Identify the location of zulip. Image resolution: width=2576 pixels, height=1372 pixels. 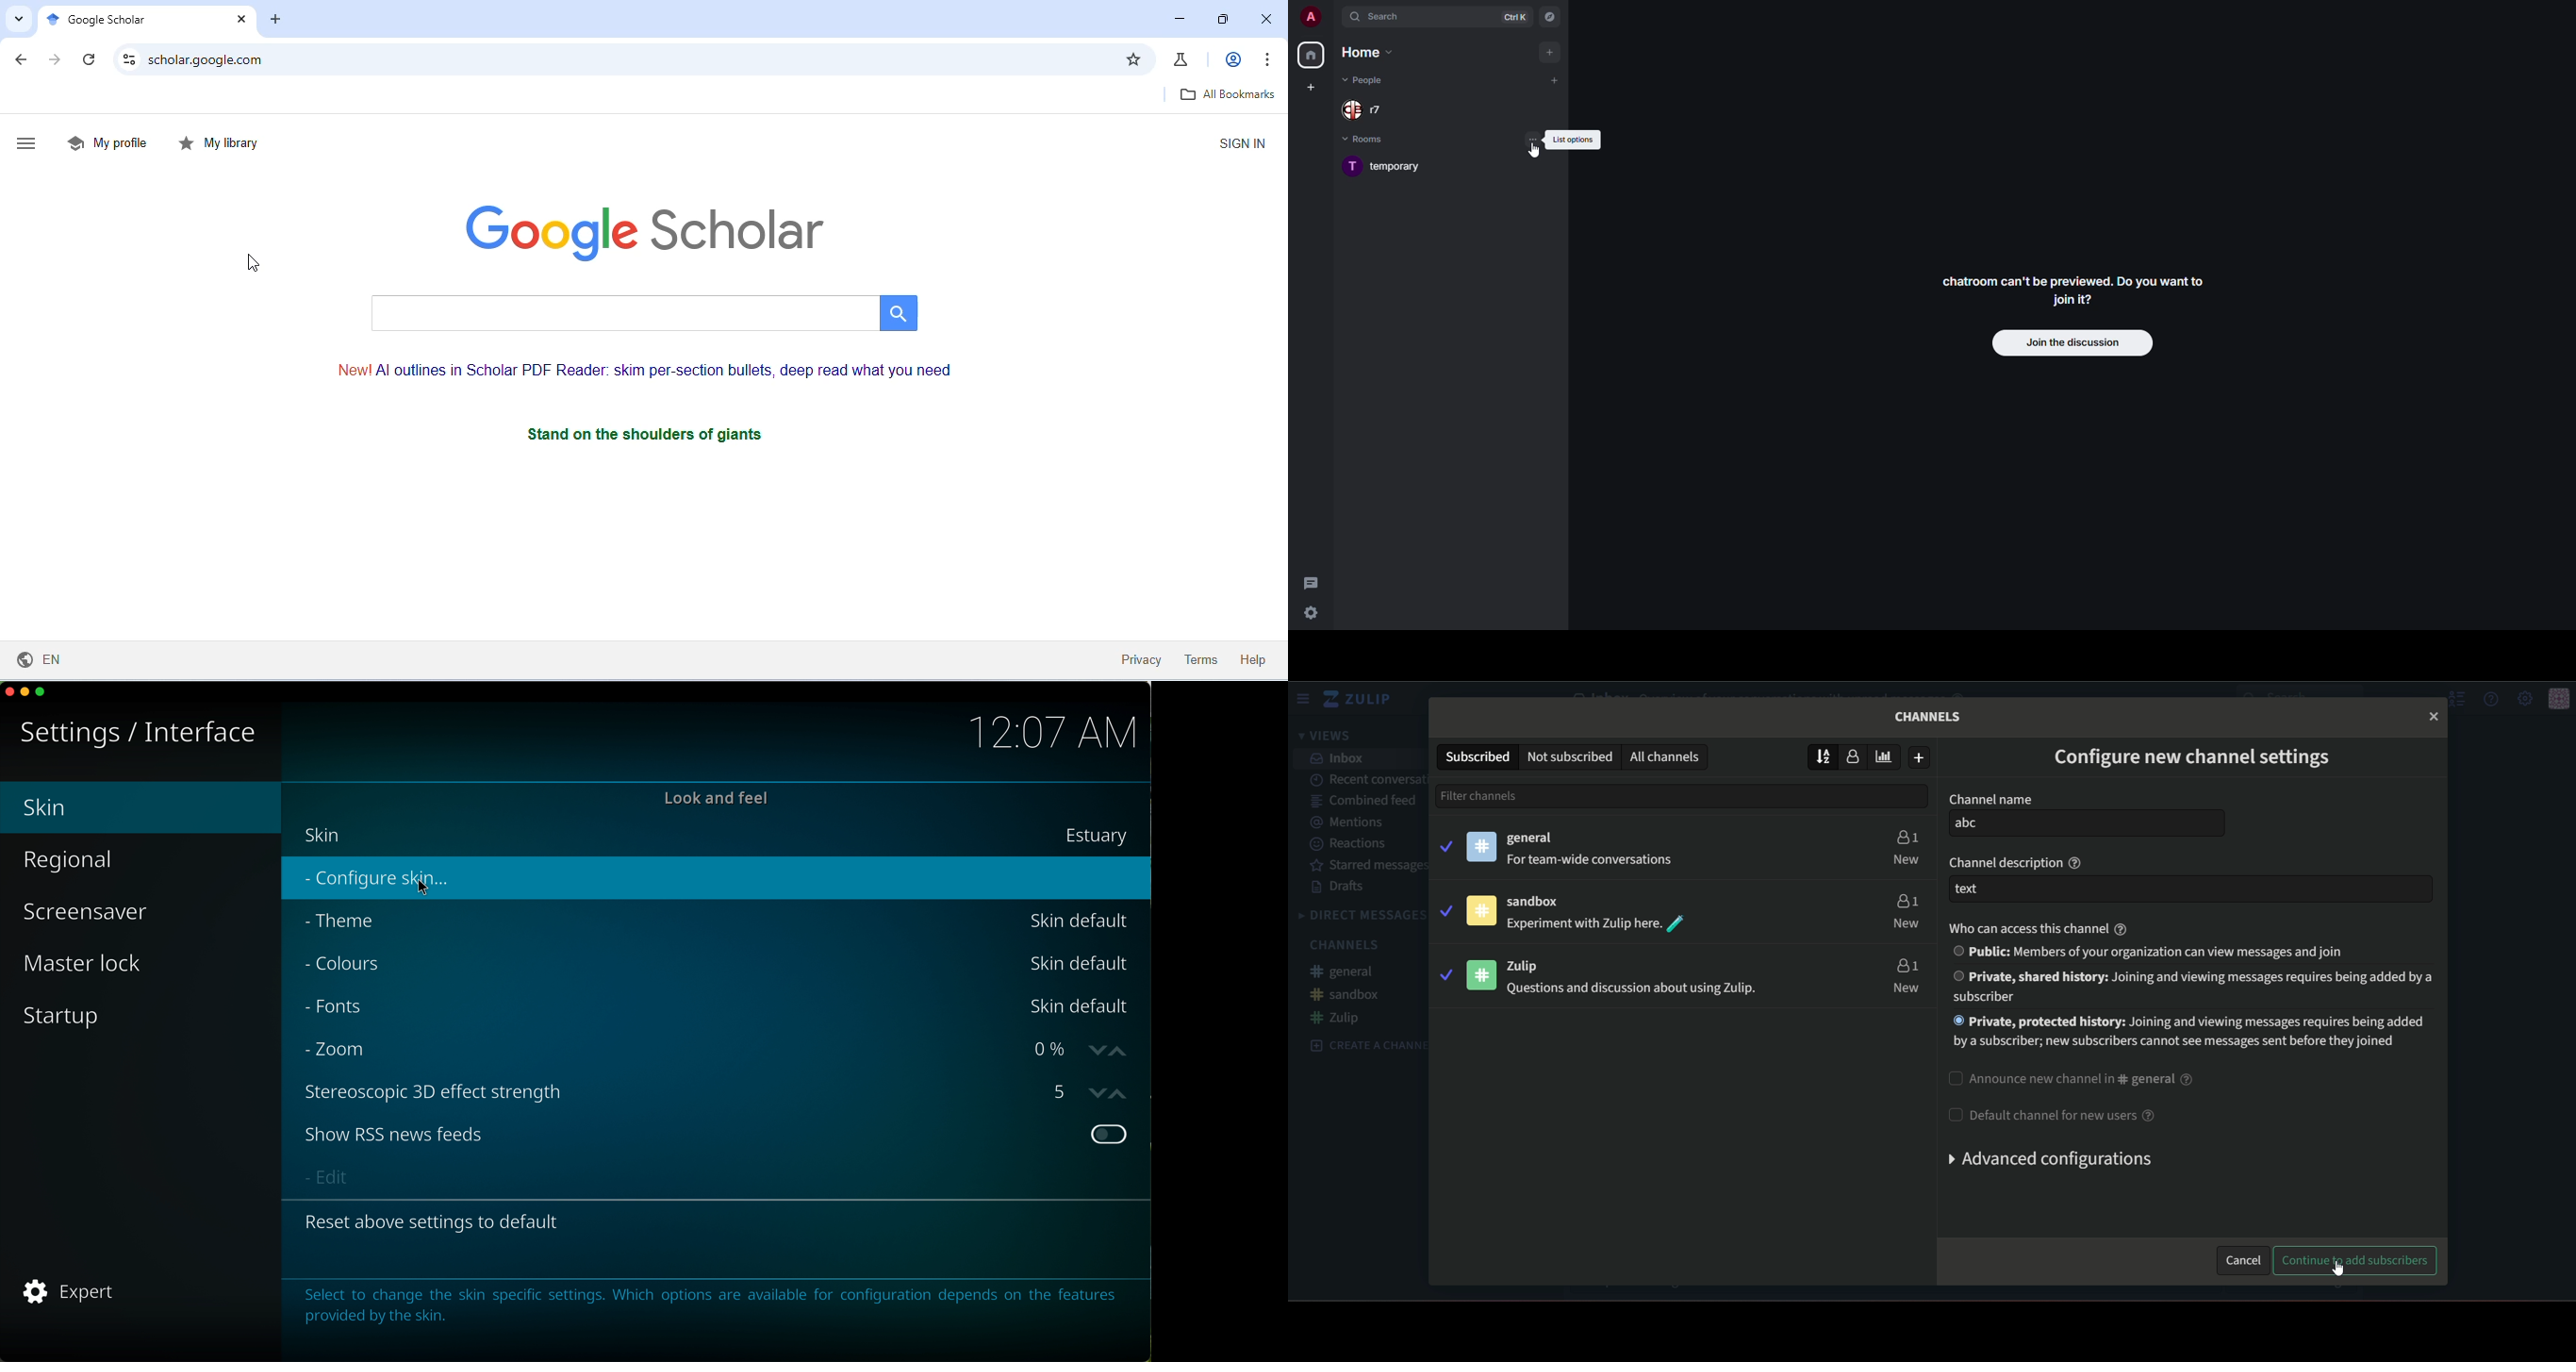
(1531, 966).